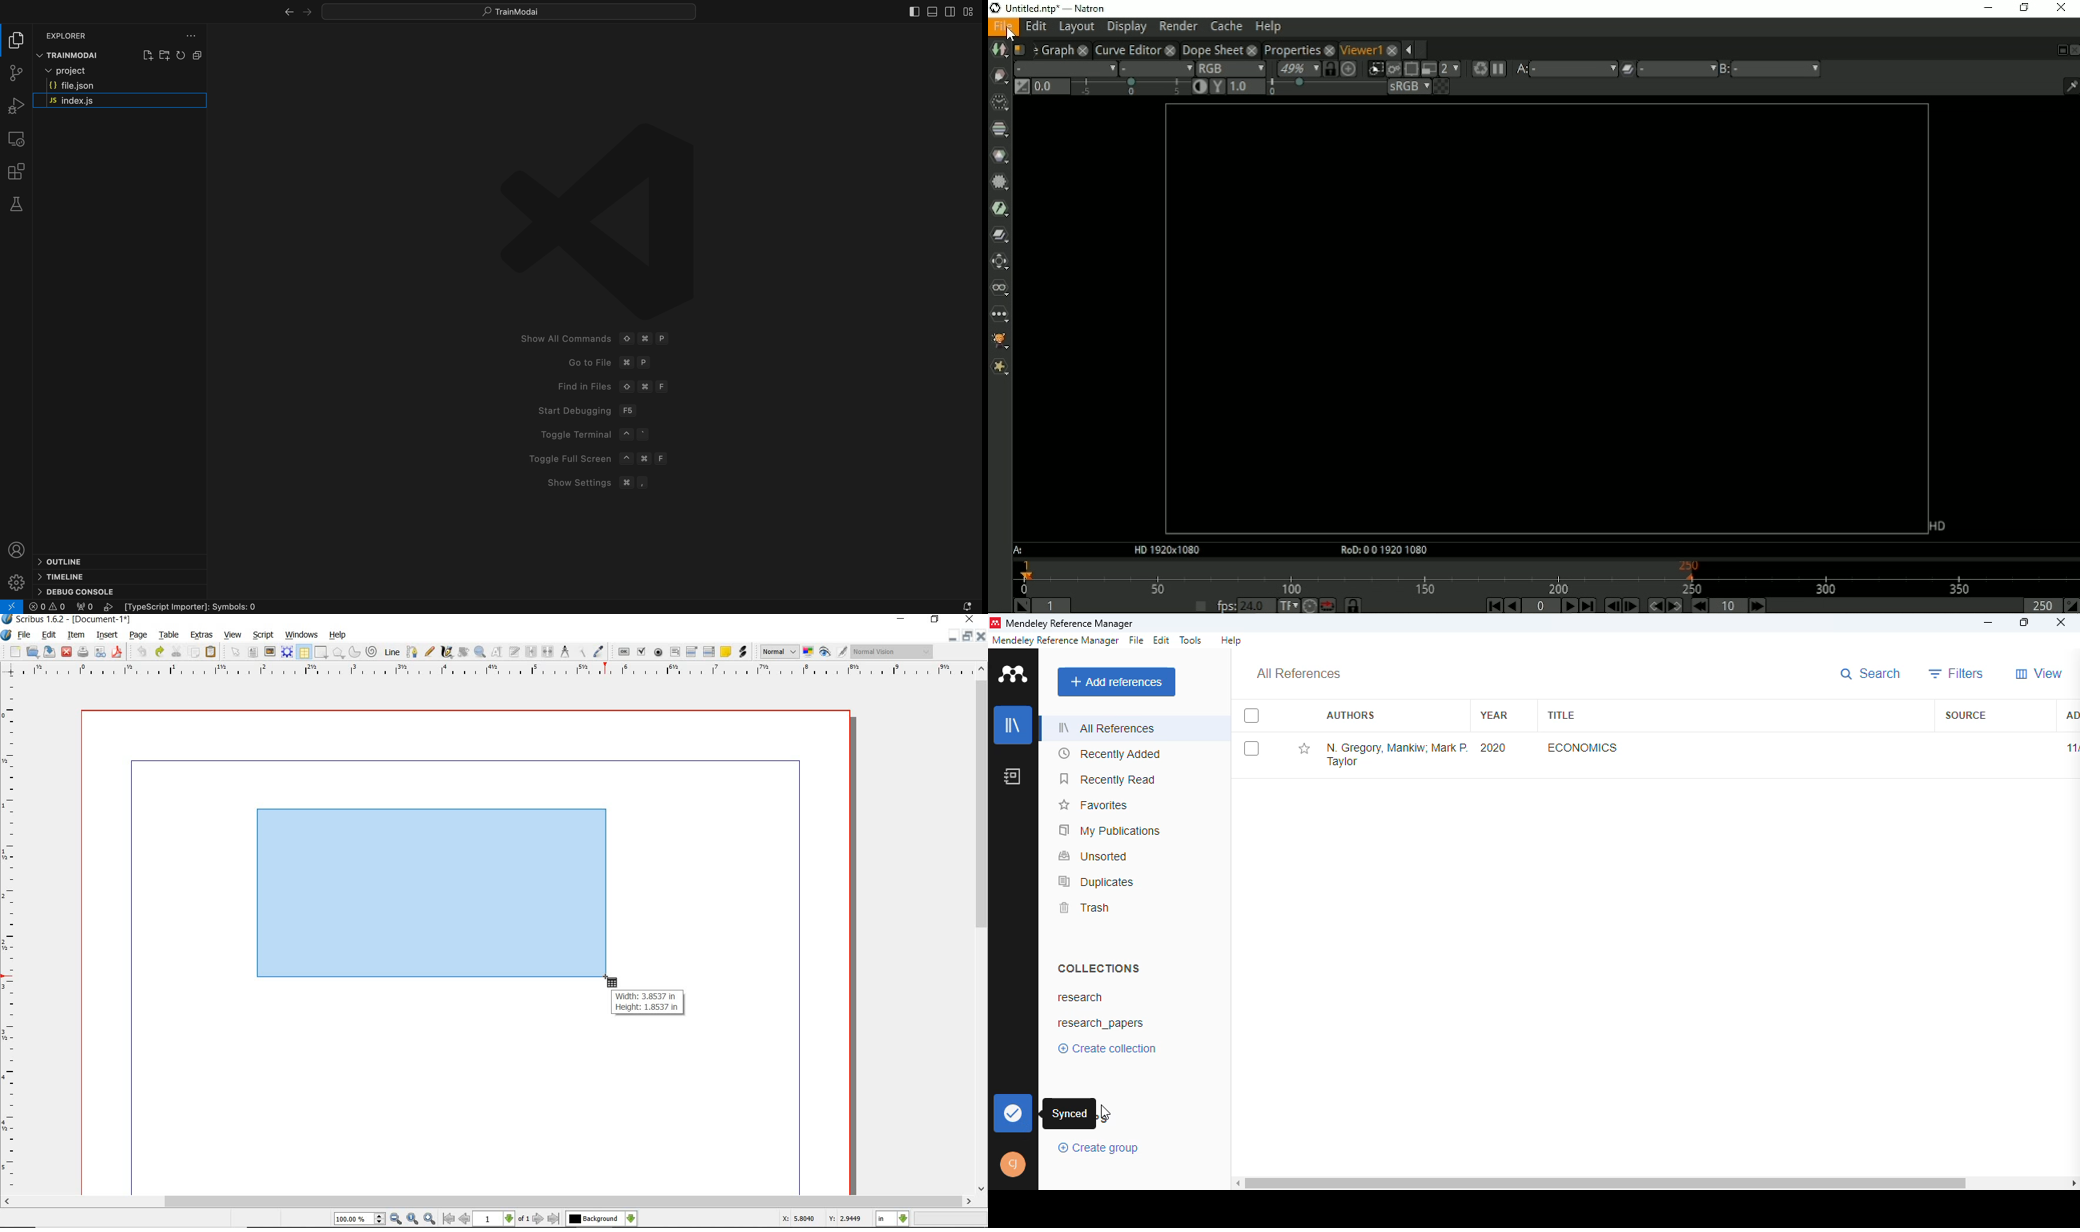 This screenshot has height=1232, width=2100. I want to click on year, so click(1493, 716).